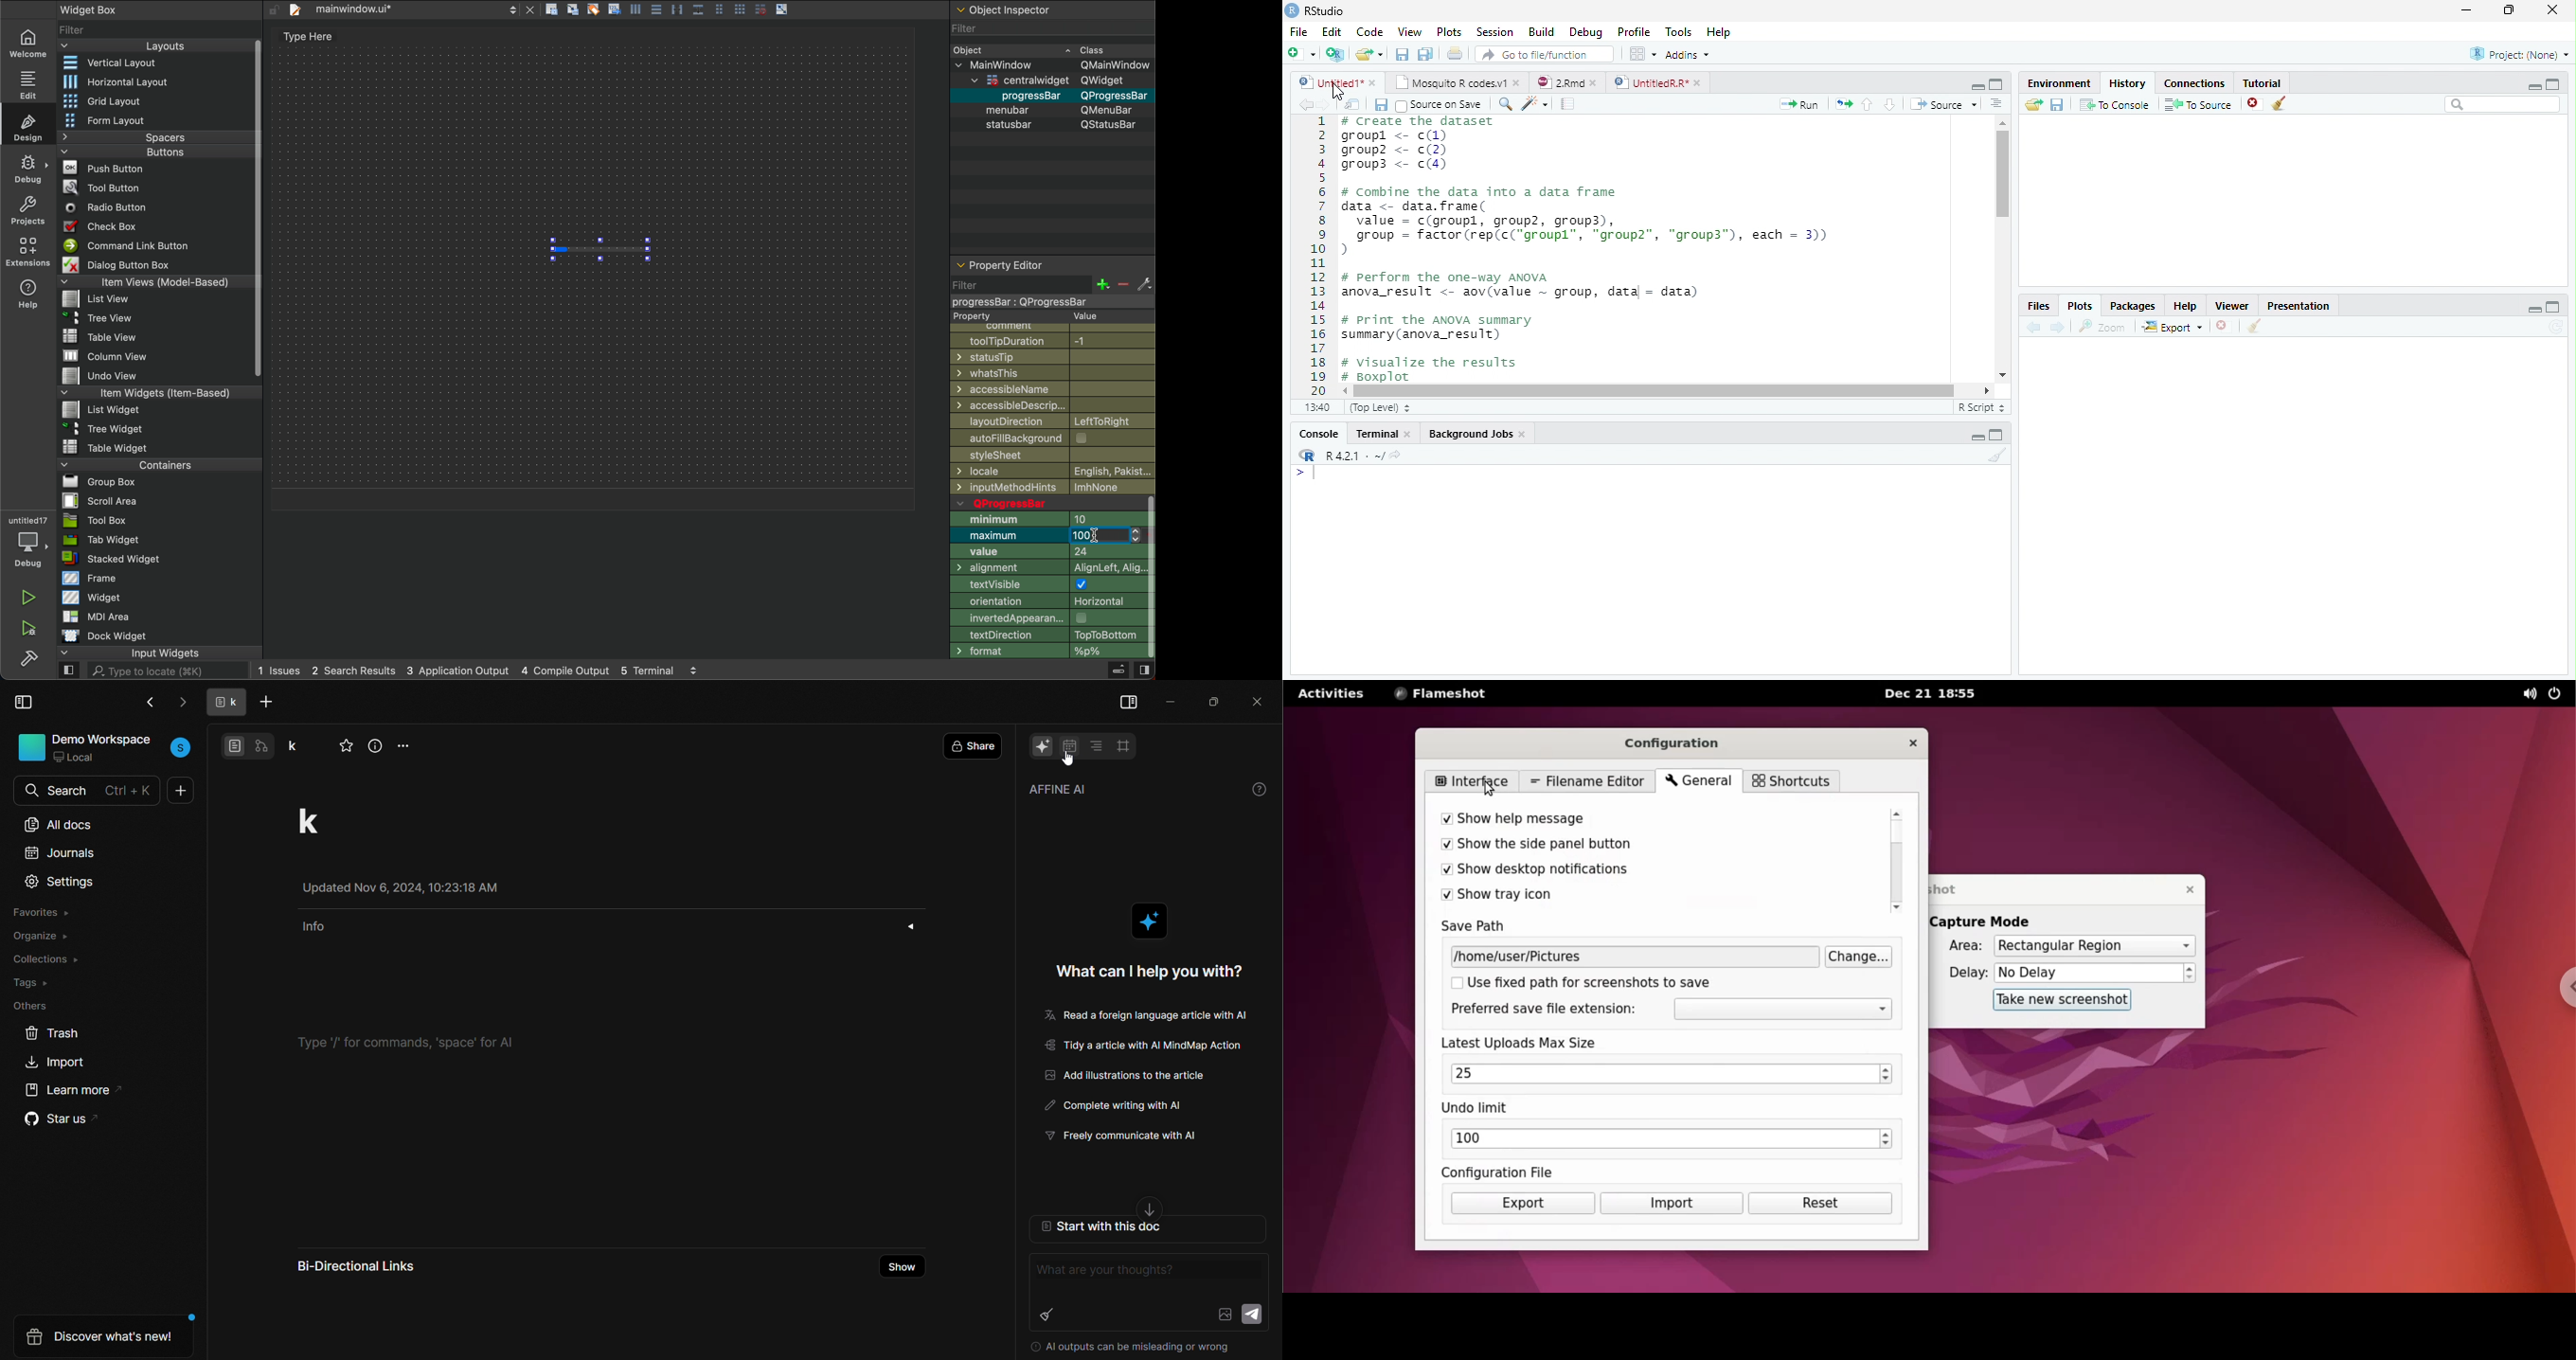  What do you see at coordinates (1633, 32) in the screenshot?
I see `Profile` at bounding box center [1633, 32].